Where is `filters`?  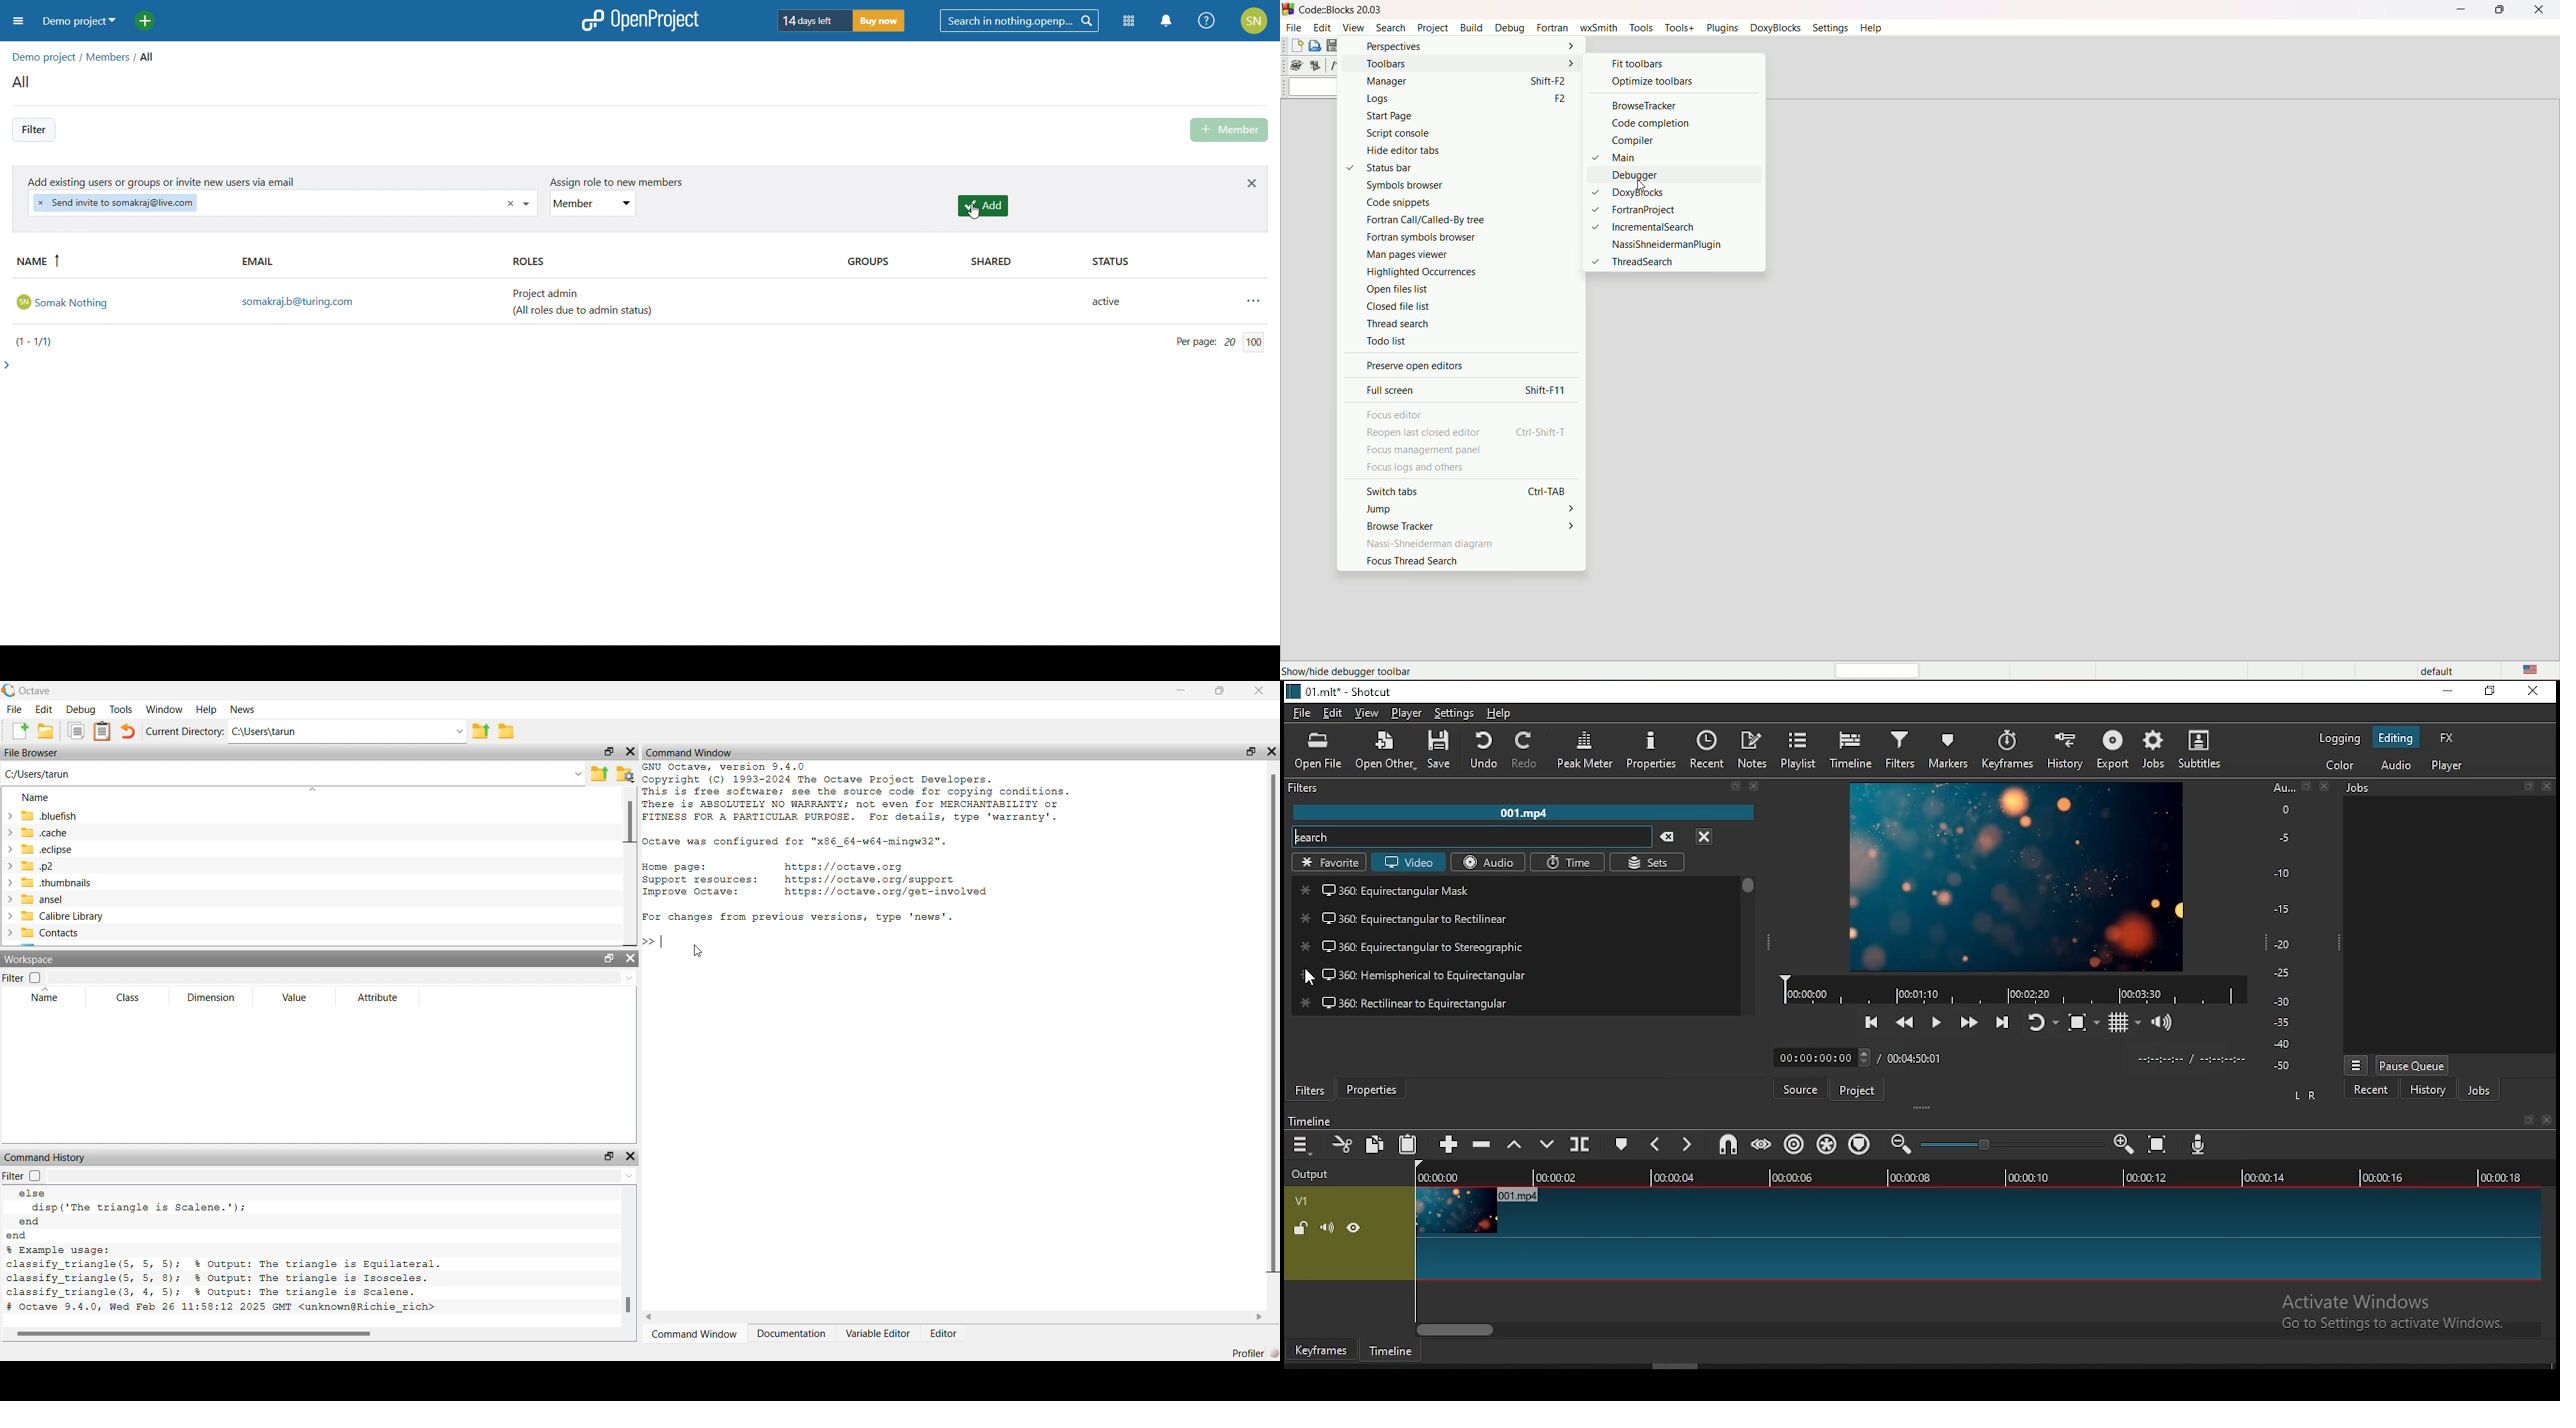
filters is located at coordinates (1903, 748).